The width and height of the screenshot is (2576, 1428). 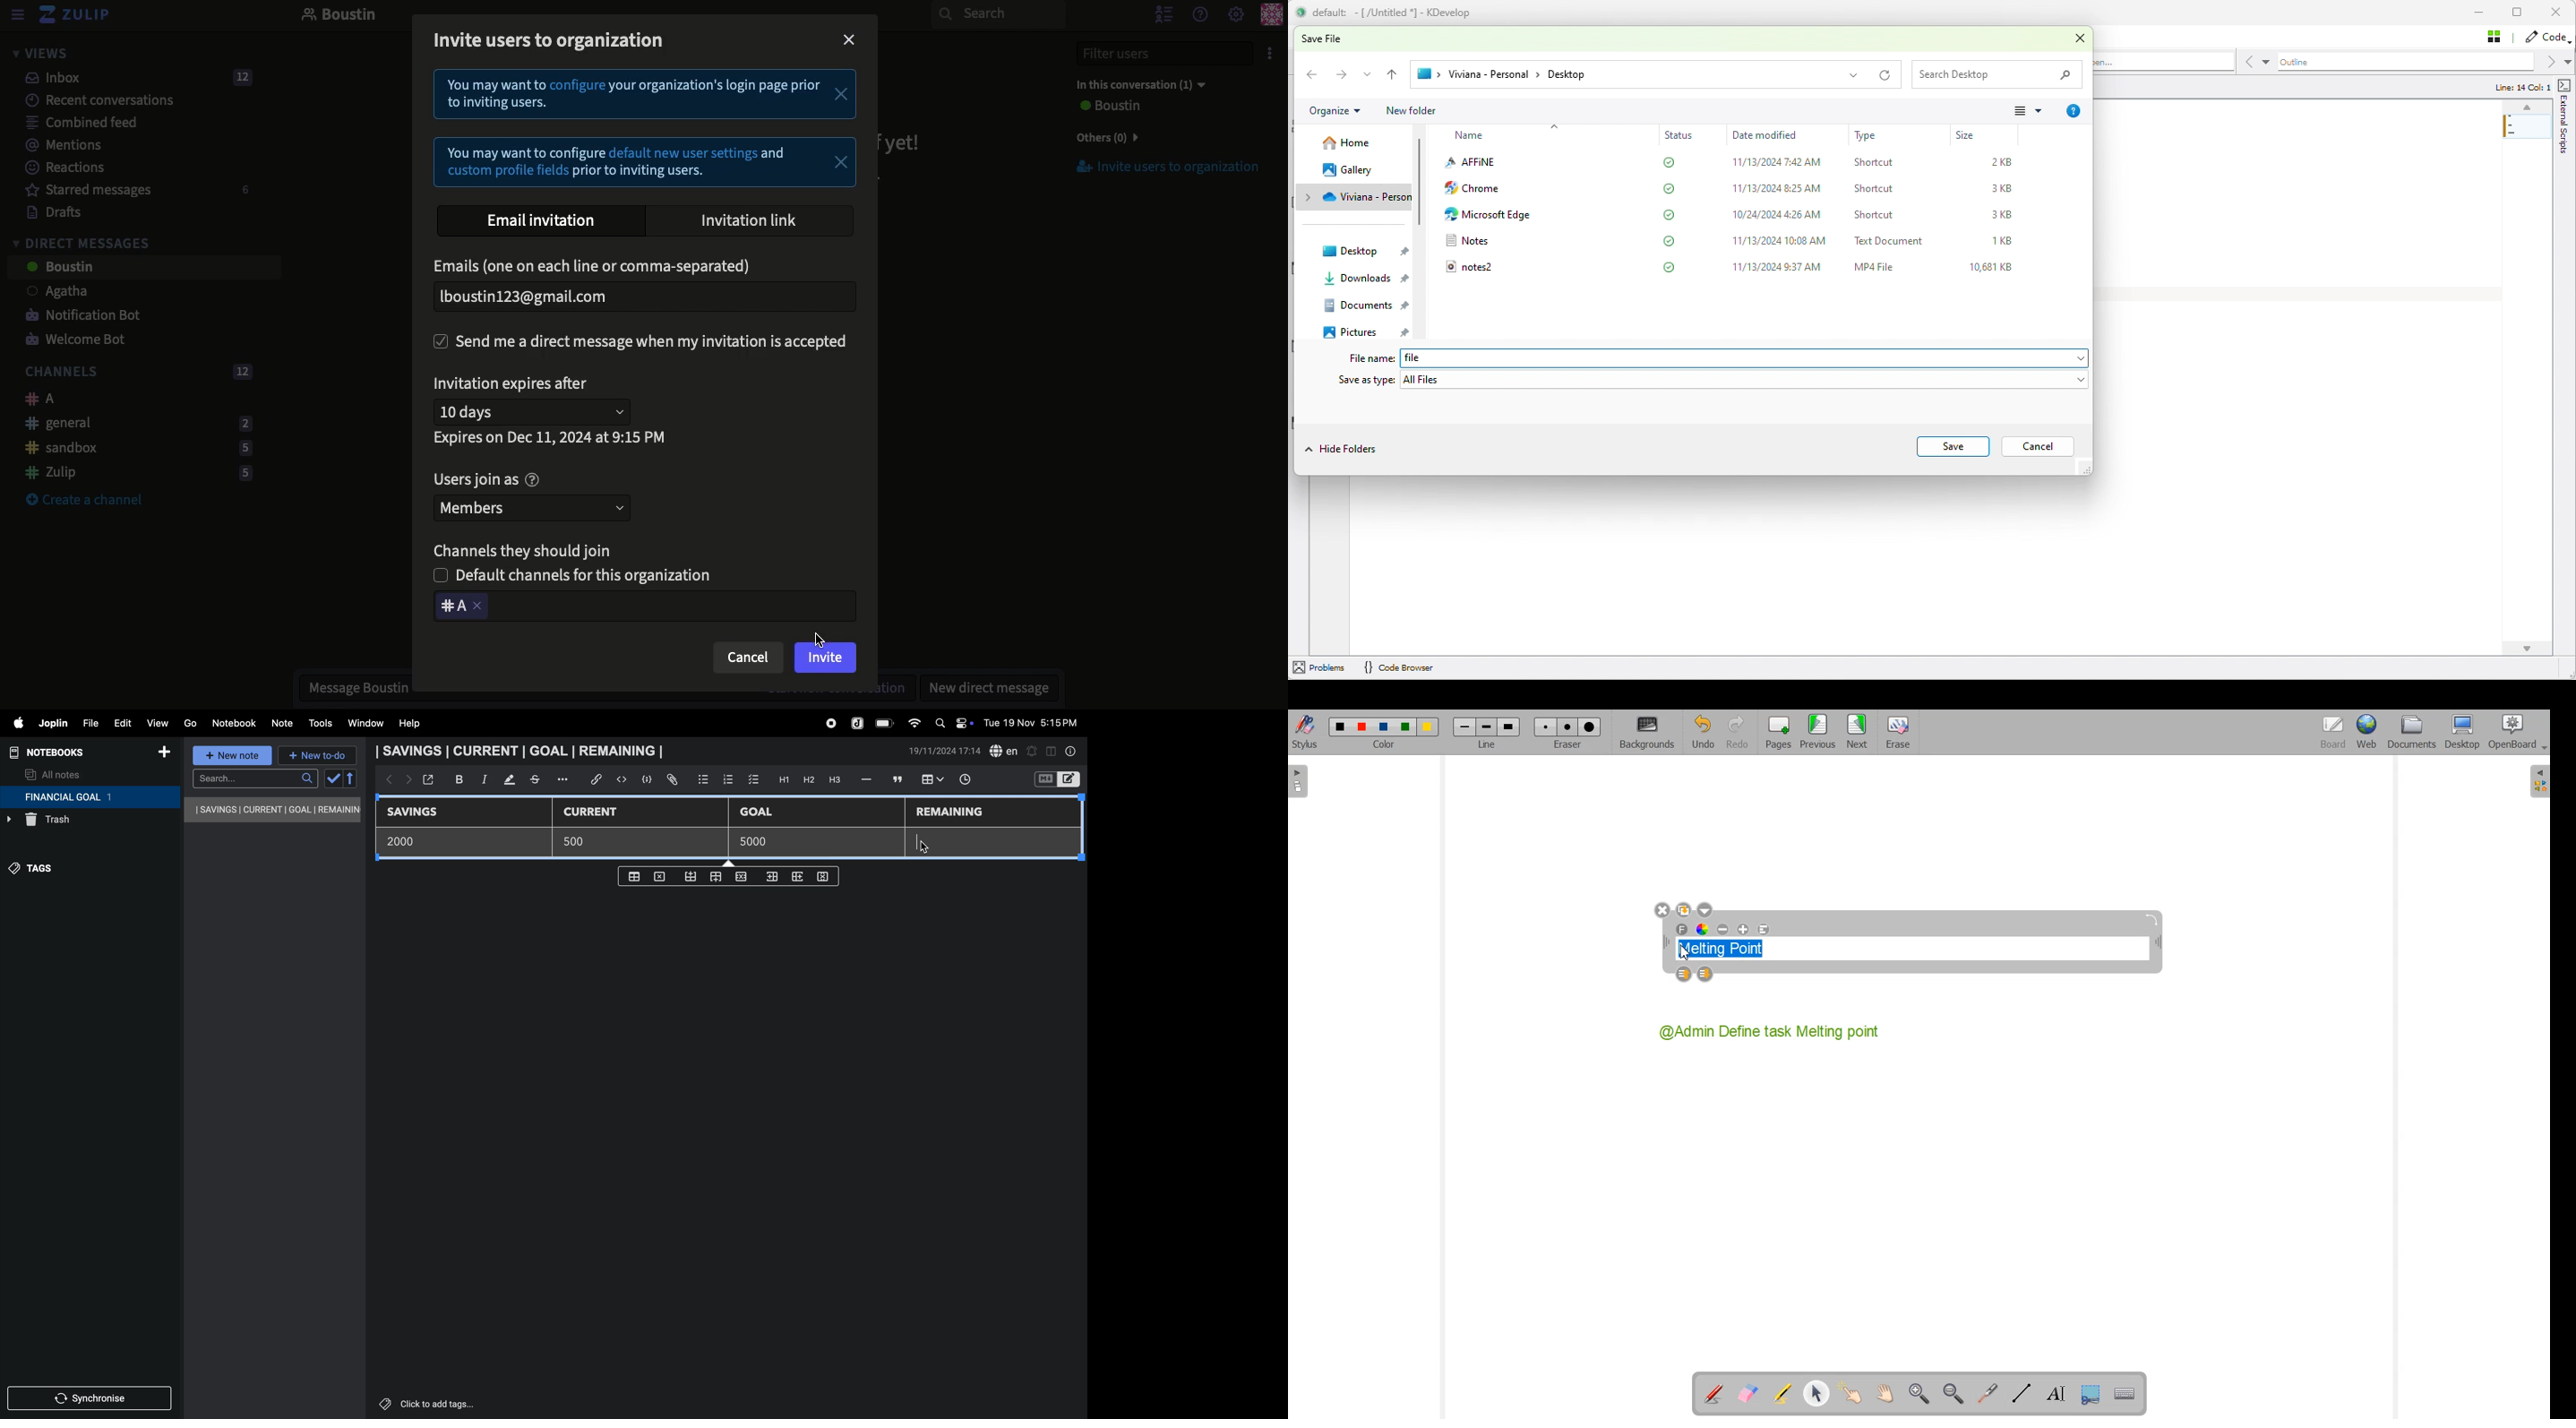 I want to click on going to Click invite, so click(x=824, y=657).